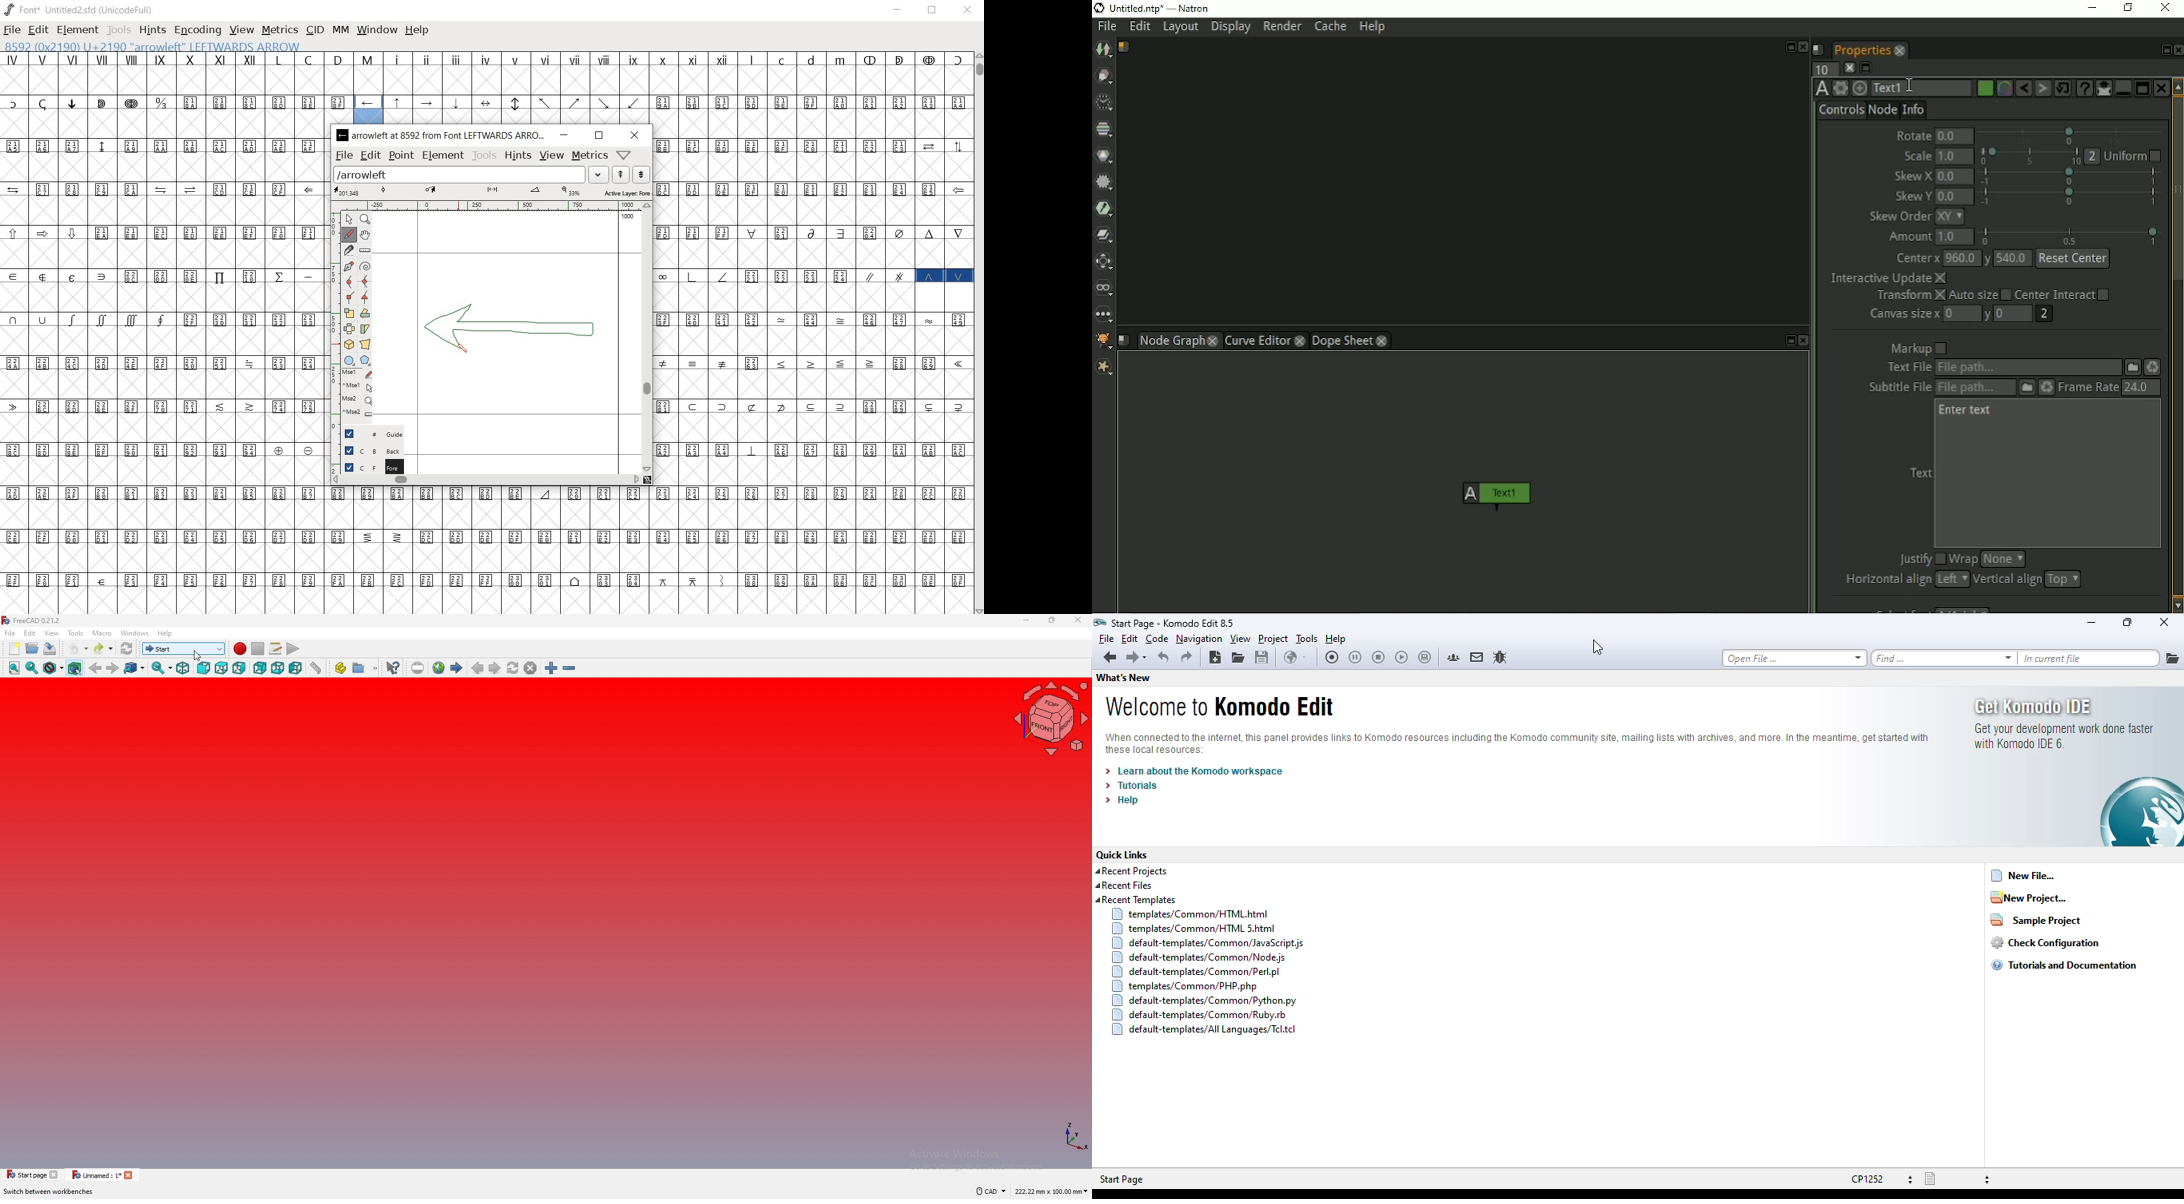  Describe the element at coordinates (369, 451) in the screenshot. I see `background layer` at that location.